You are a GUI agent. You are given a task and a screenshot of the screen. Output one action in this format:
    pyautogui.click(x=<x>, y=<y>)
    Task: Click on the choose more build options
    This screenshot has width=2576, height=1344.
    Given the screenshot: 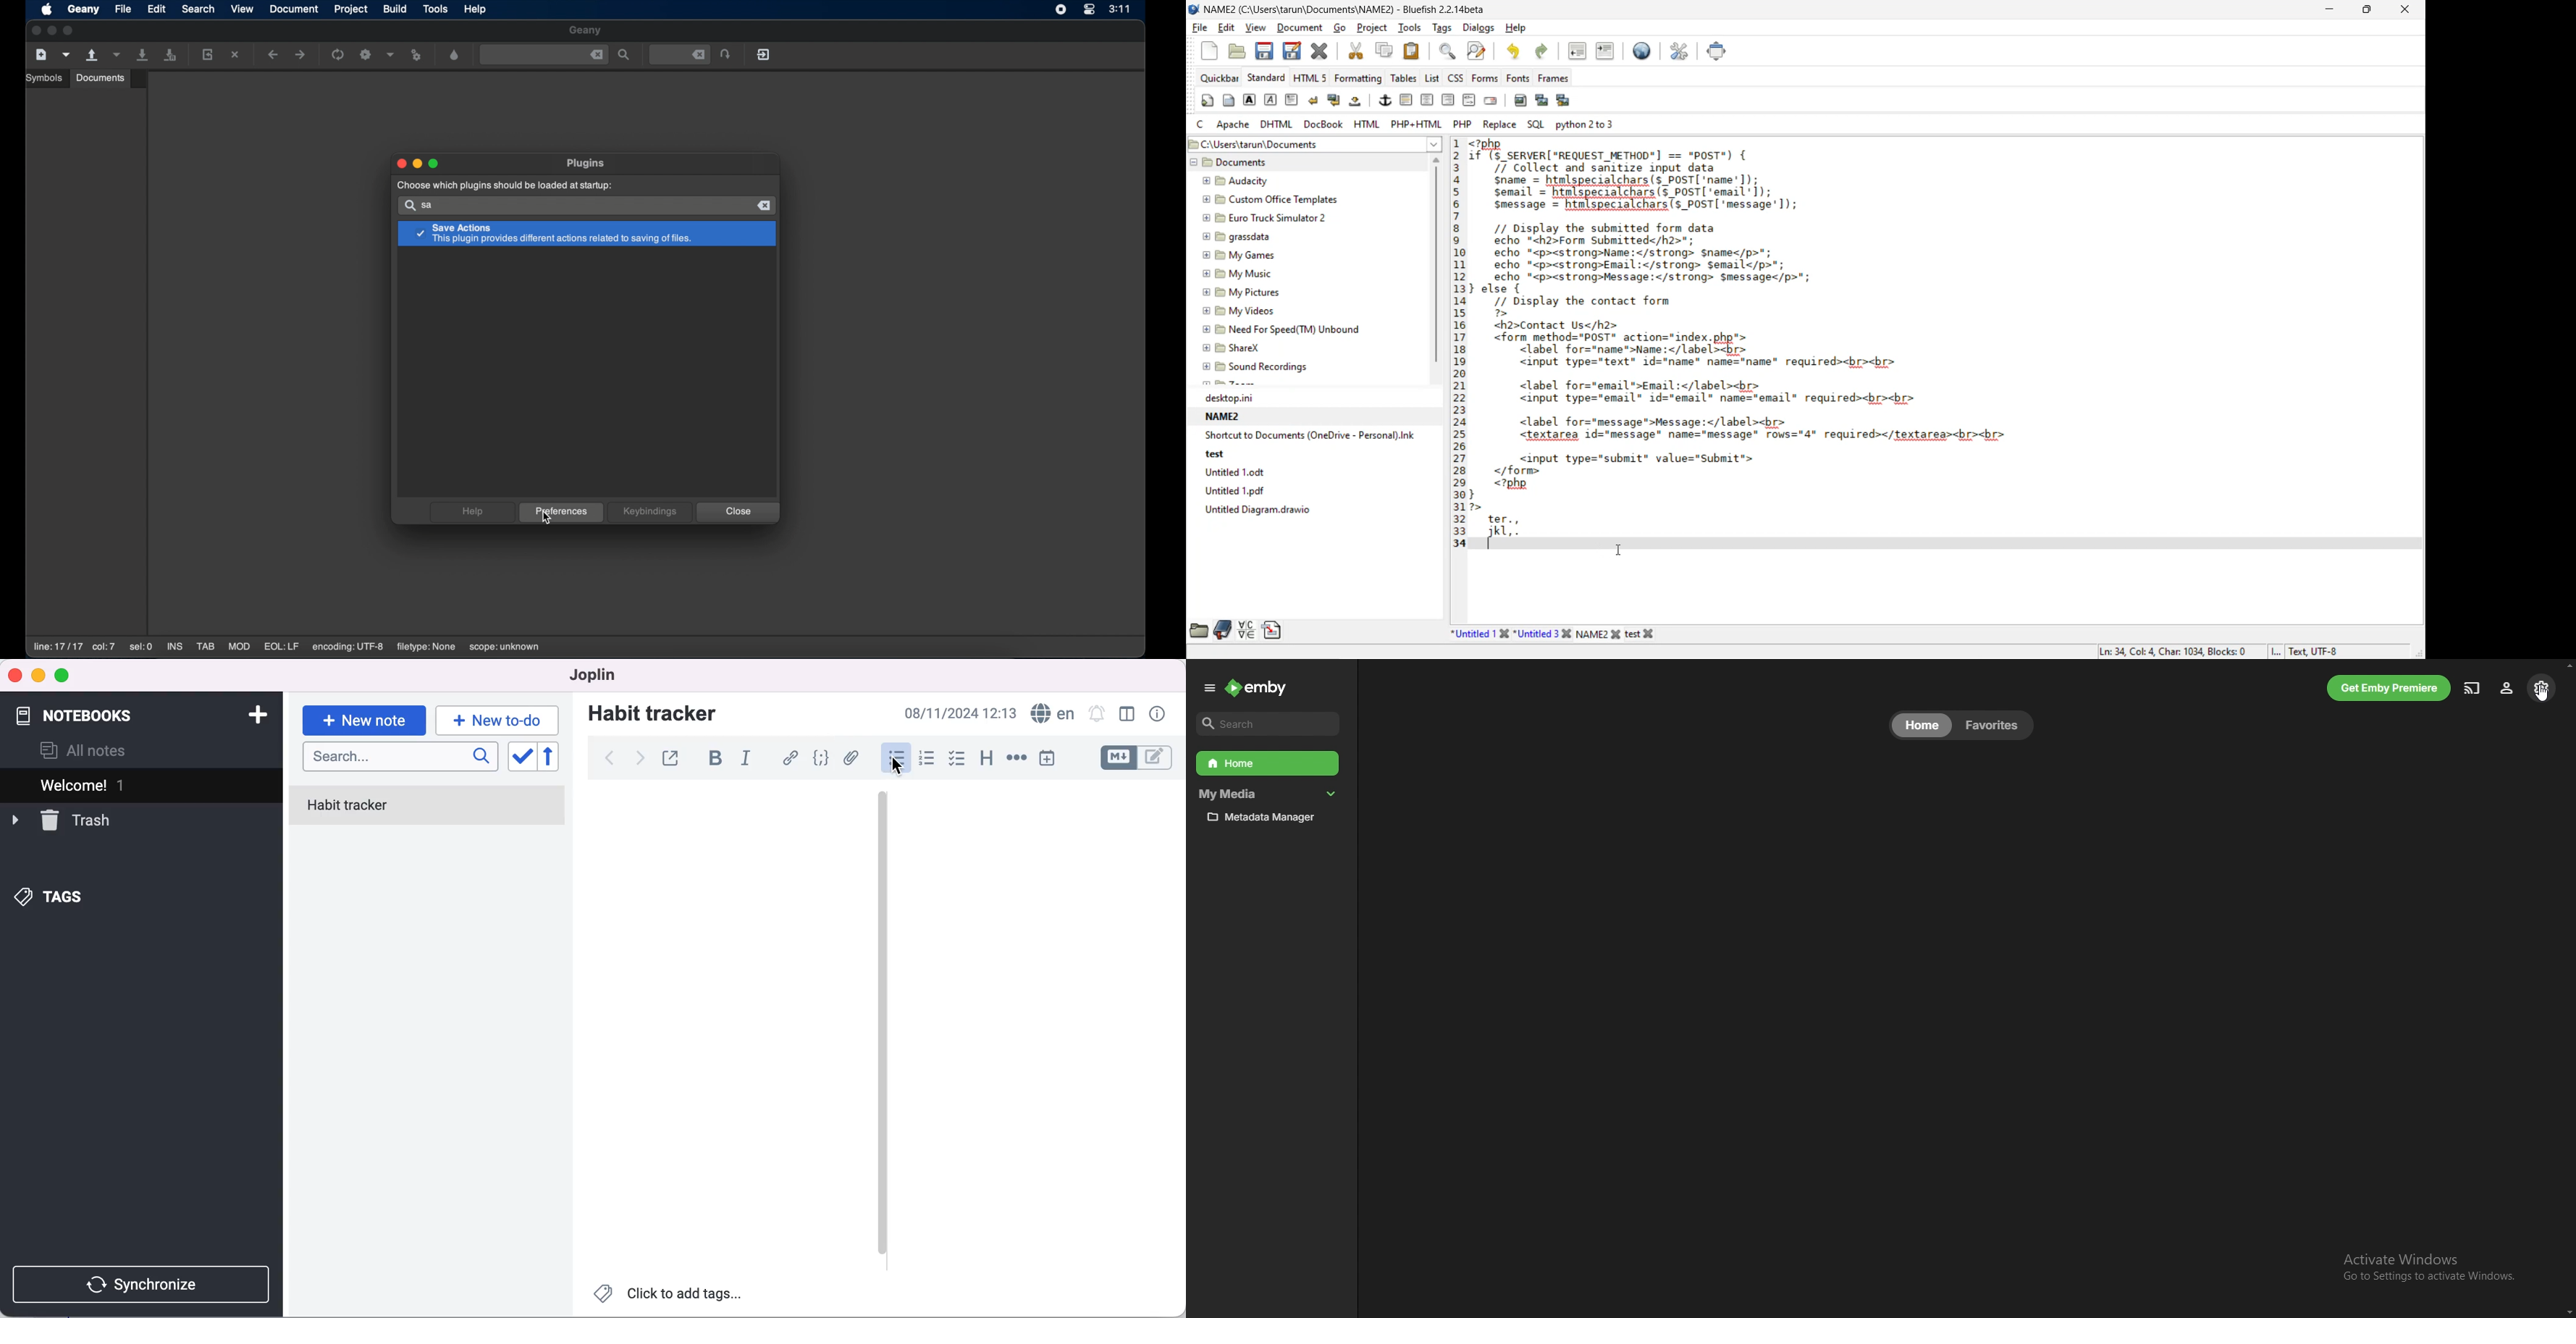 What is the action you would take?
    pyautogui.click(x=391, y=54)
    